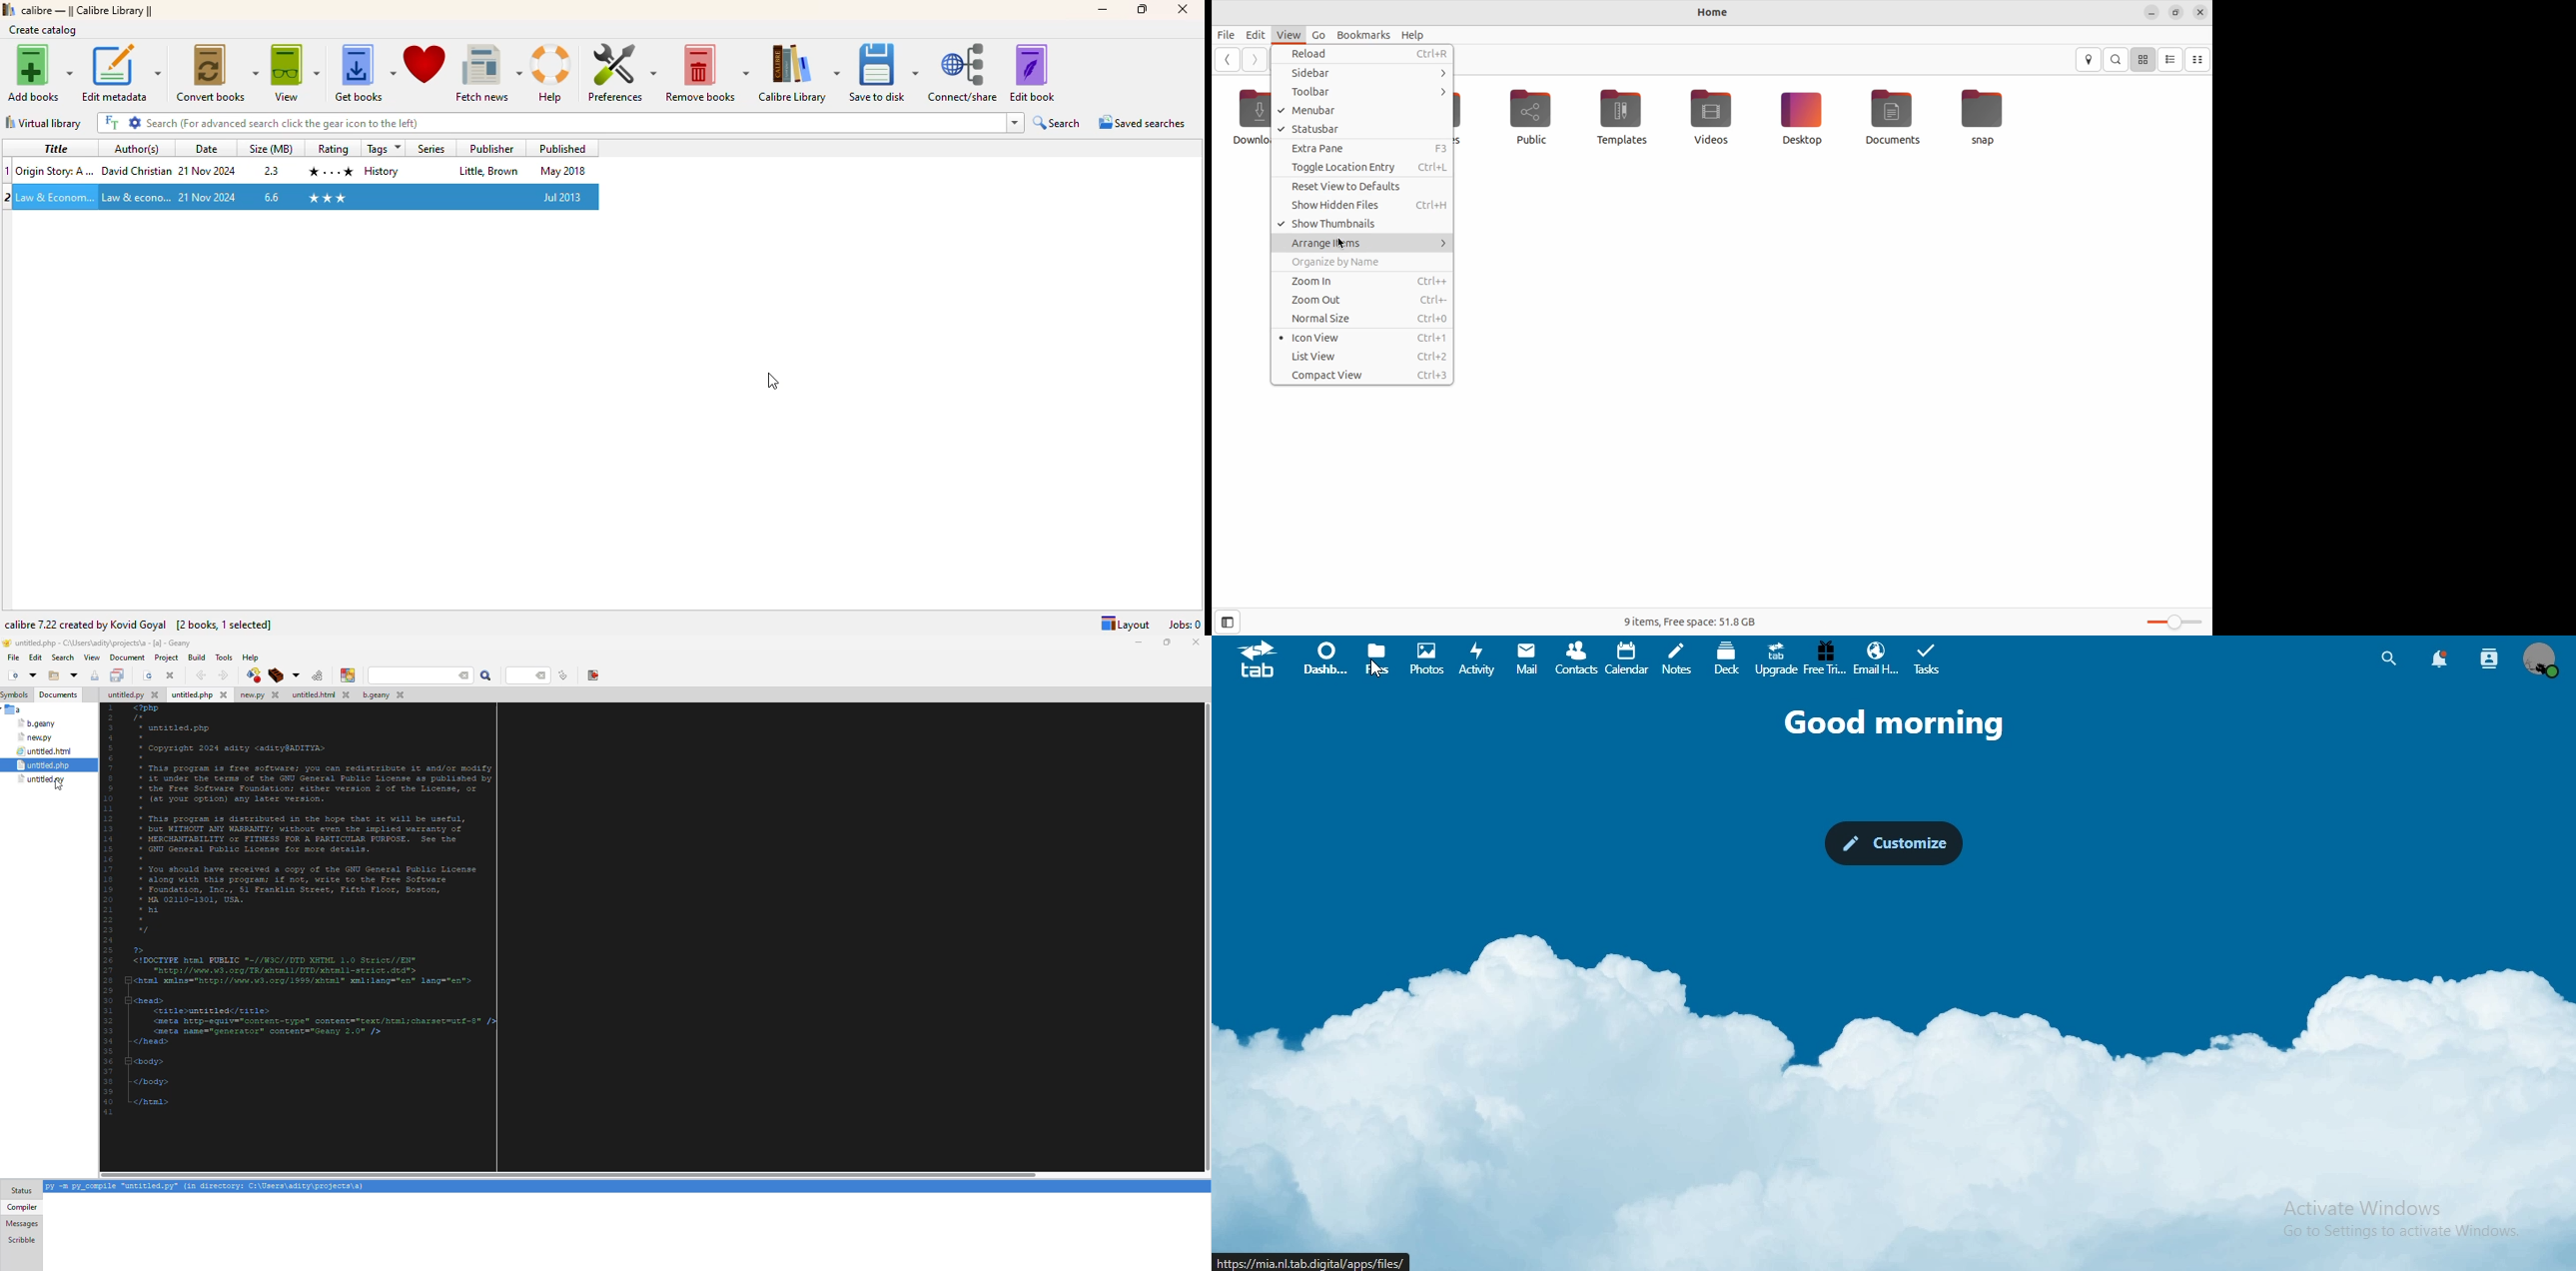  Describe the element at coordinates (1185, 624) in the screenshot. I see `jobs: 0` at that location.